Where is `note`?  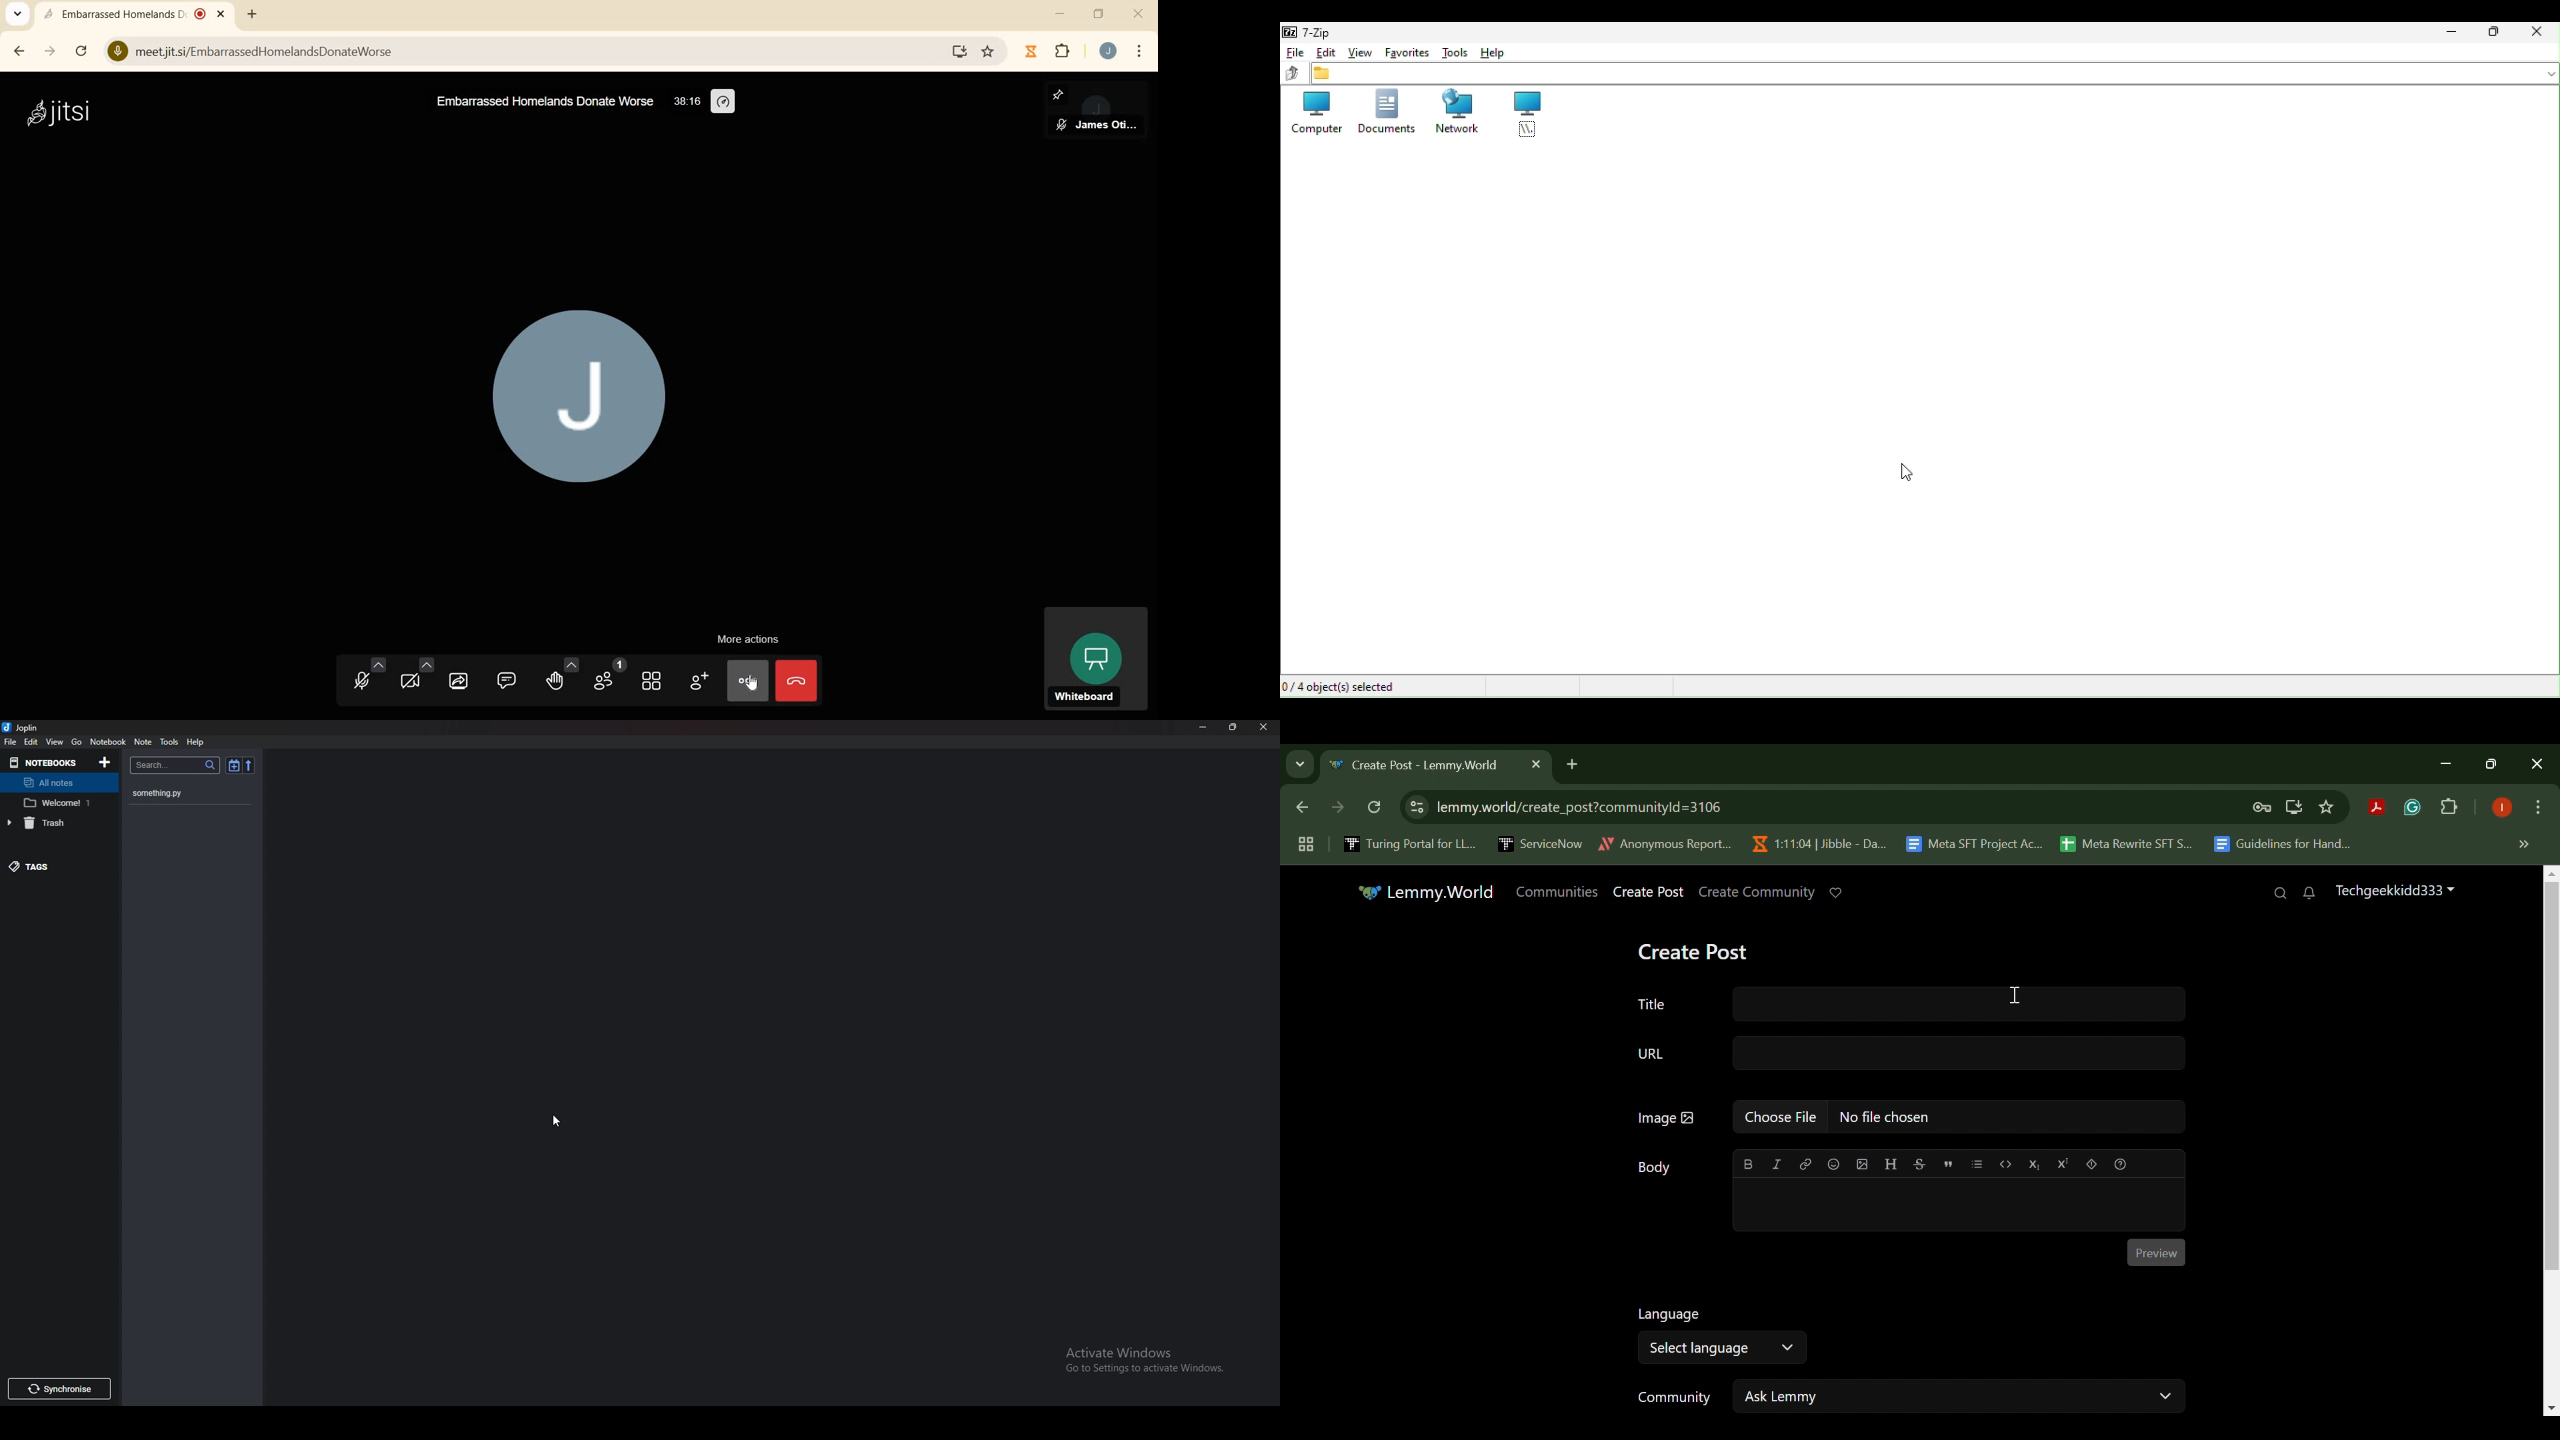 note is located at coordinates (143, 741).